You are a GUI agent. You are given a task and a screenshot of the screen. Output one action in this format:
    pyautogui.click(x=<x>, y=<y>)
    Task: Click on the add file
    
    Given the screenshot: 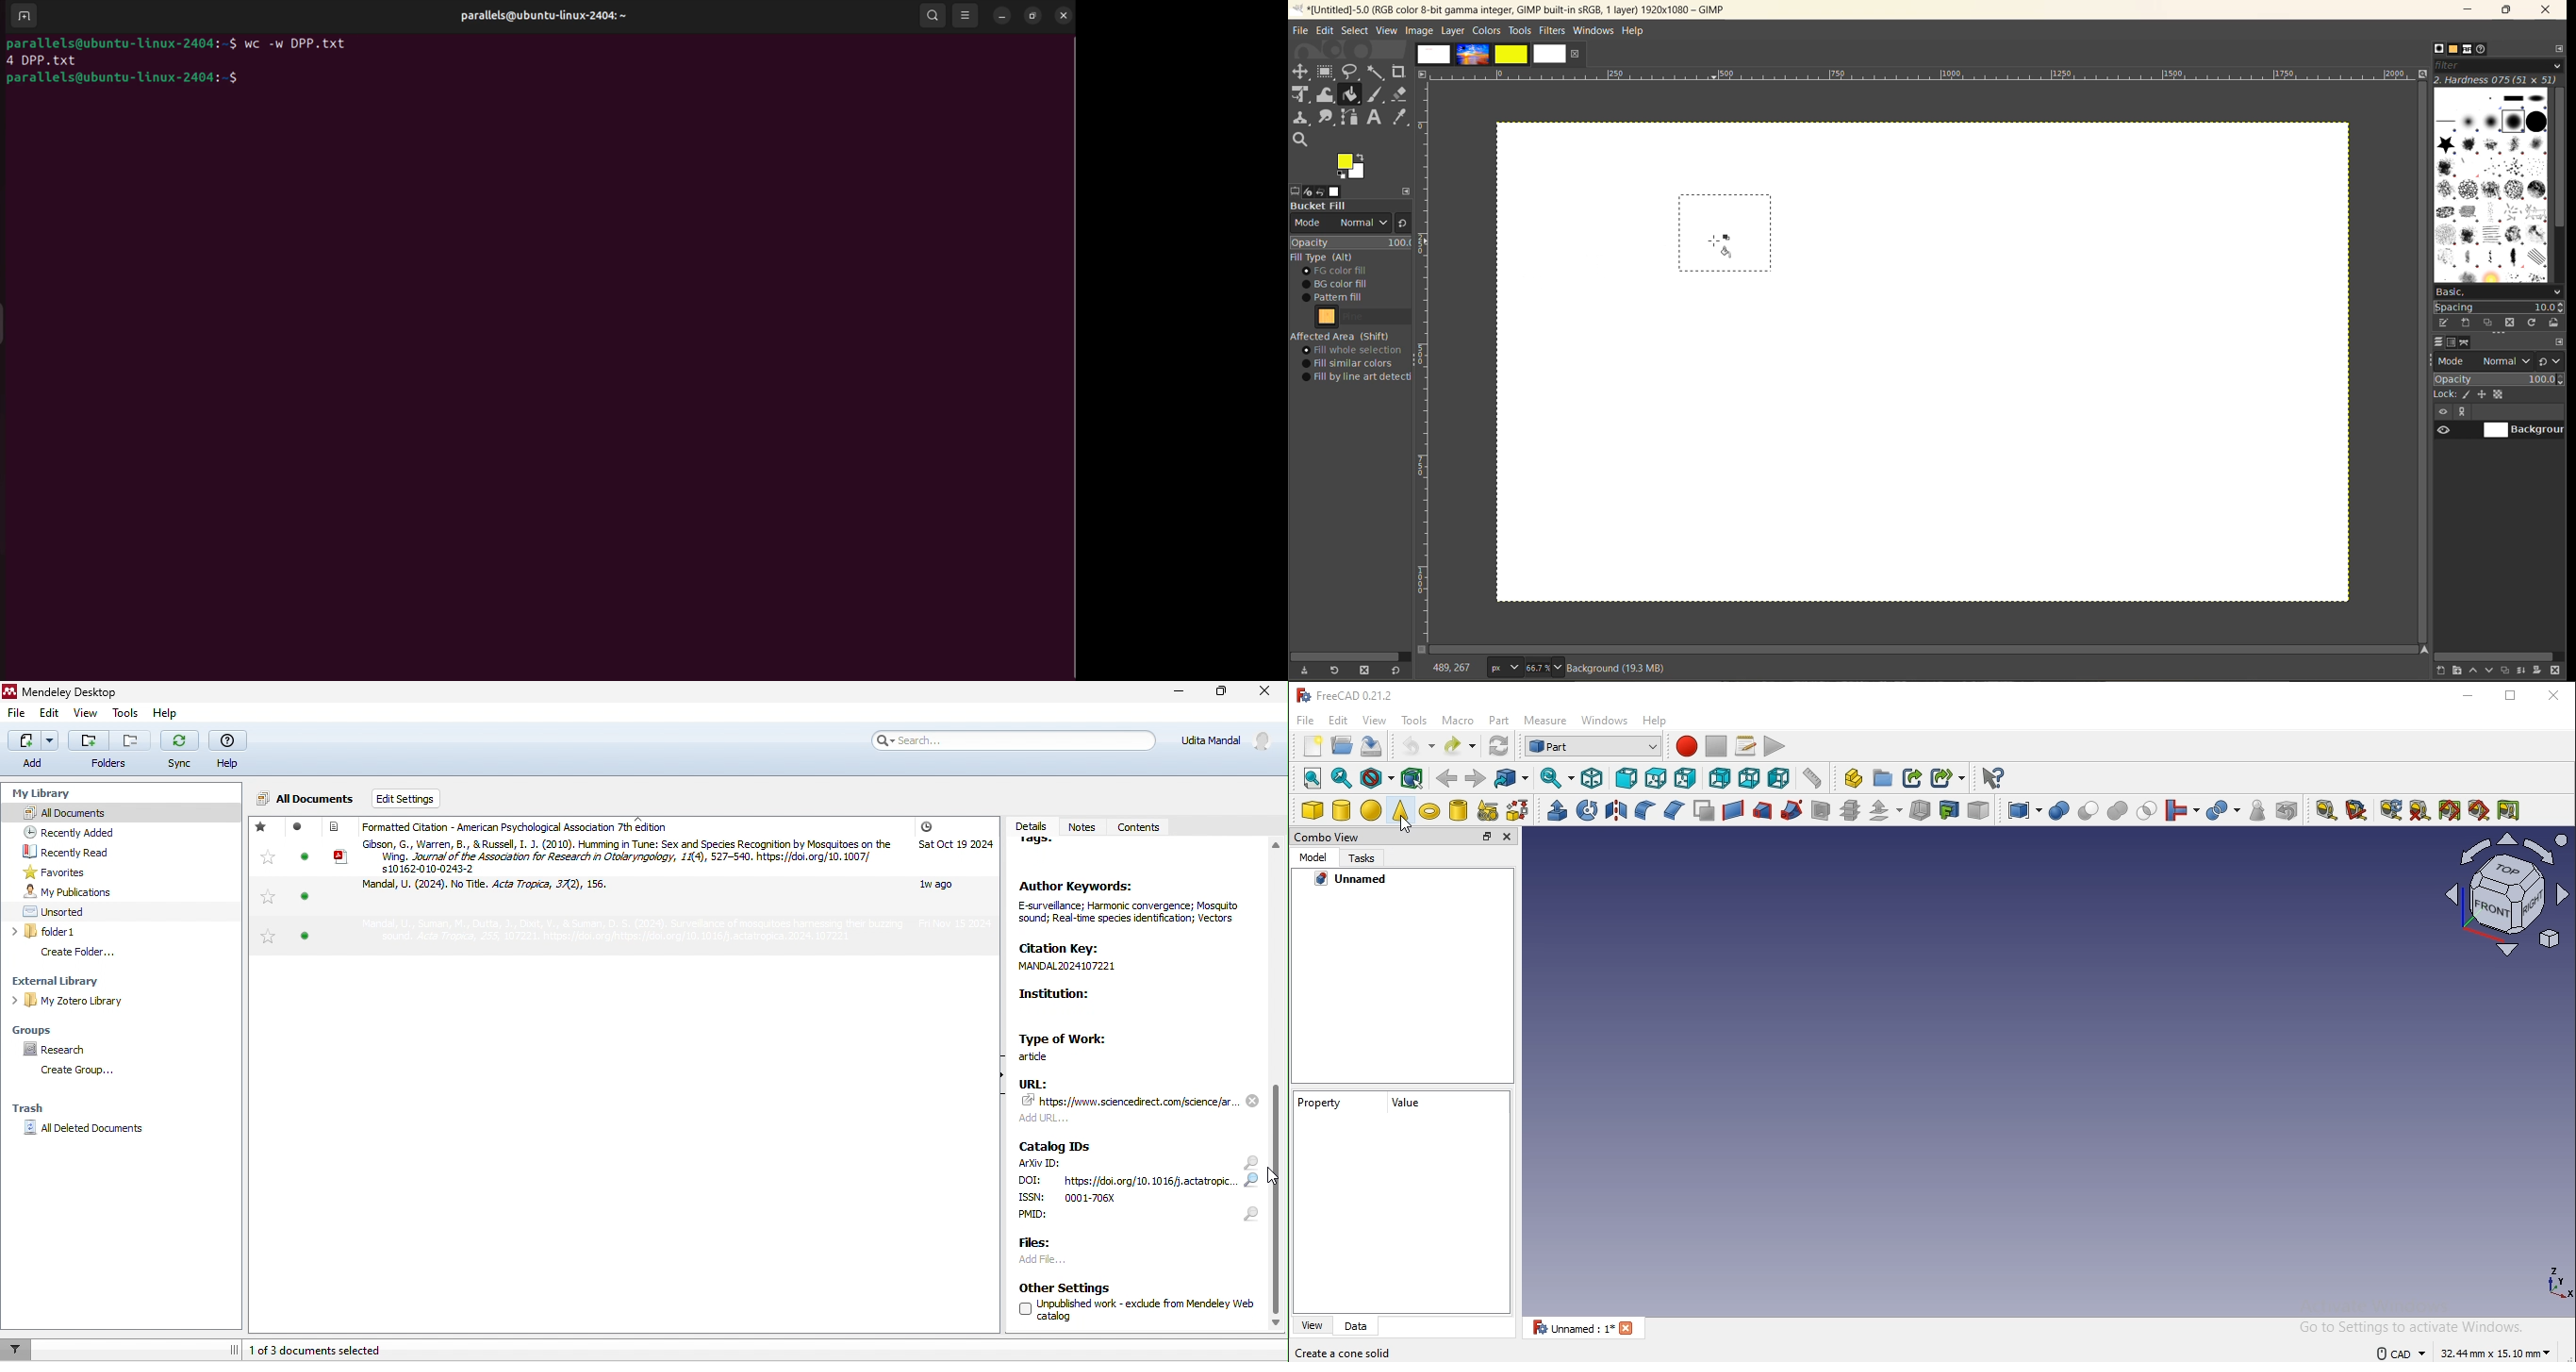 What is the action you would take?
    pyautogui.click(x=1064, y=1262)
    